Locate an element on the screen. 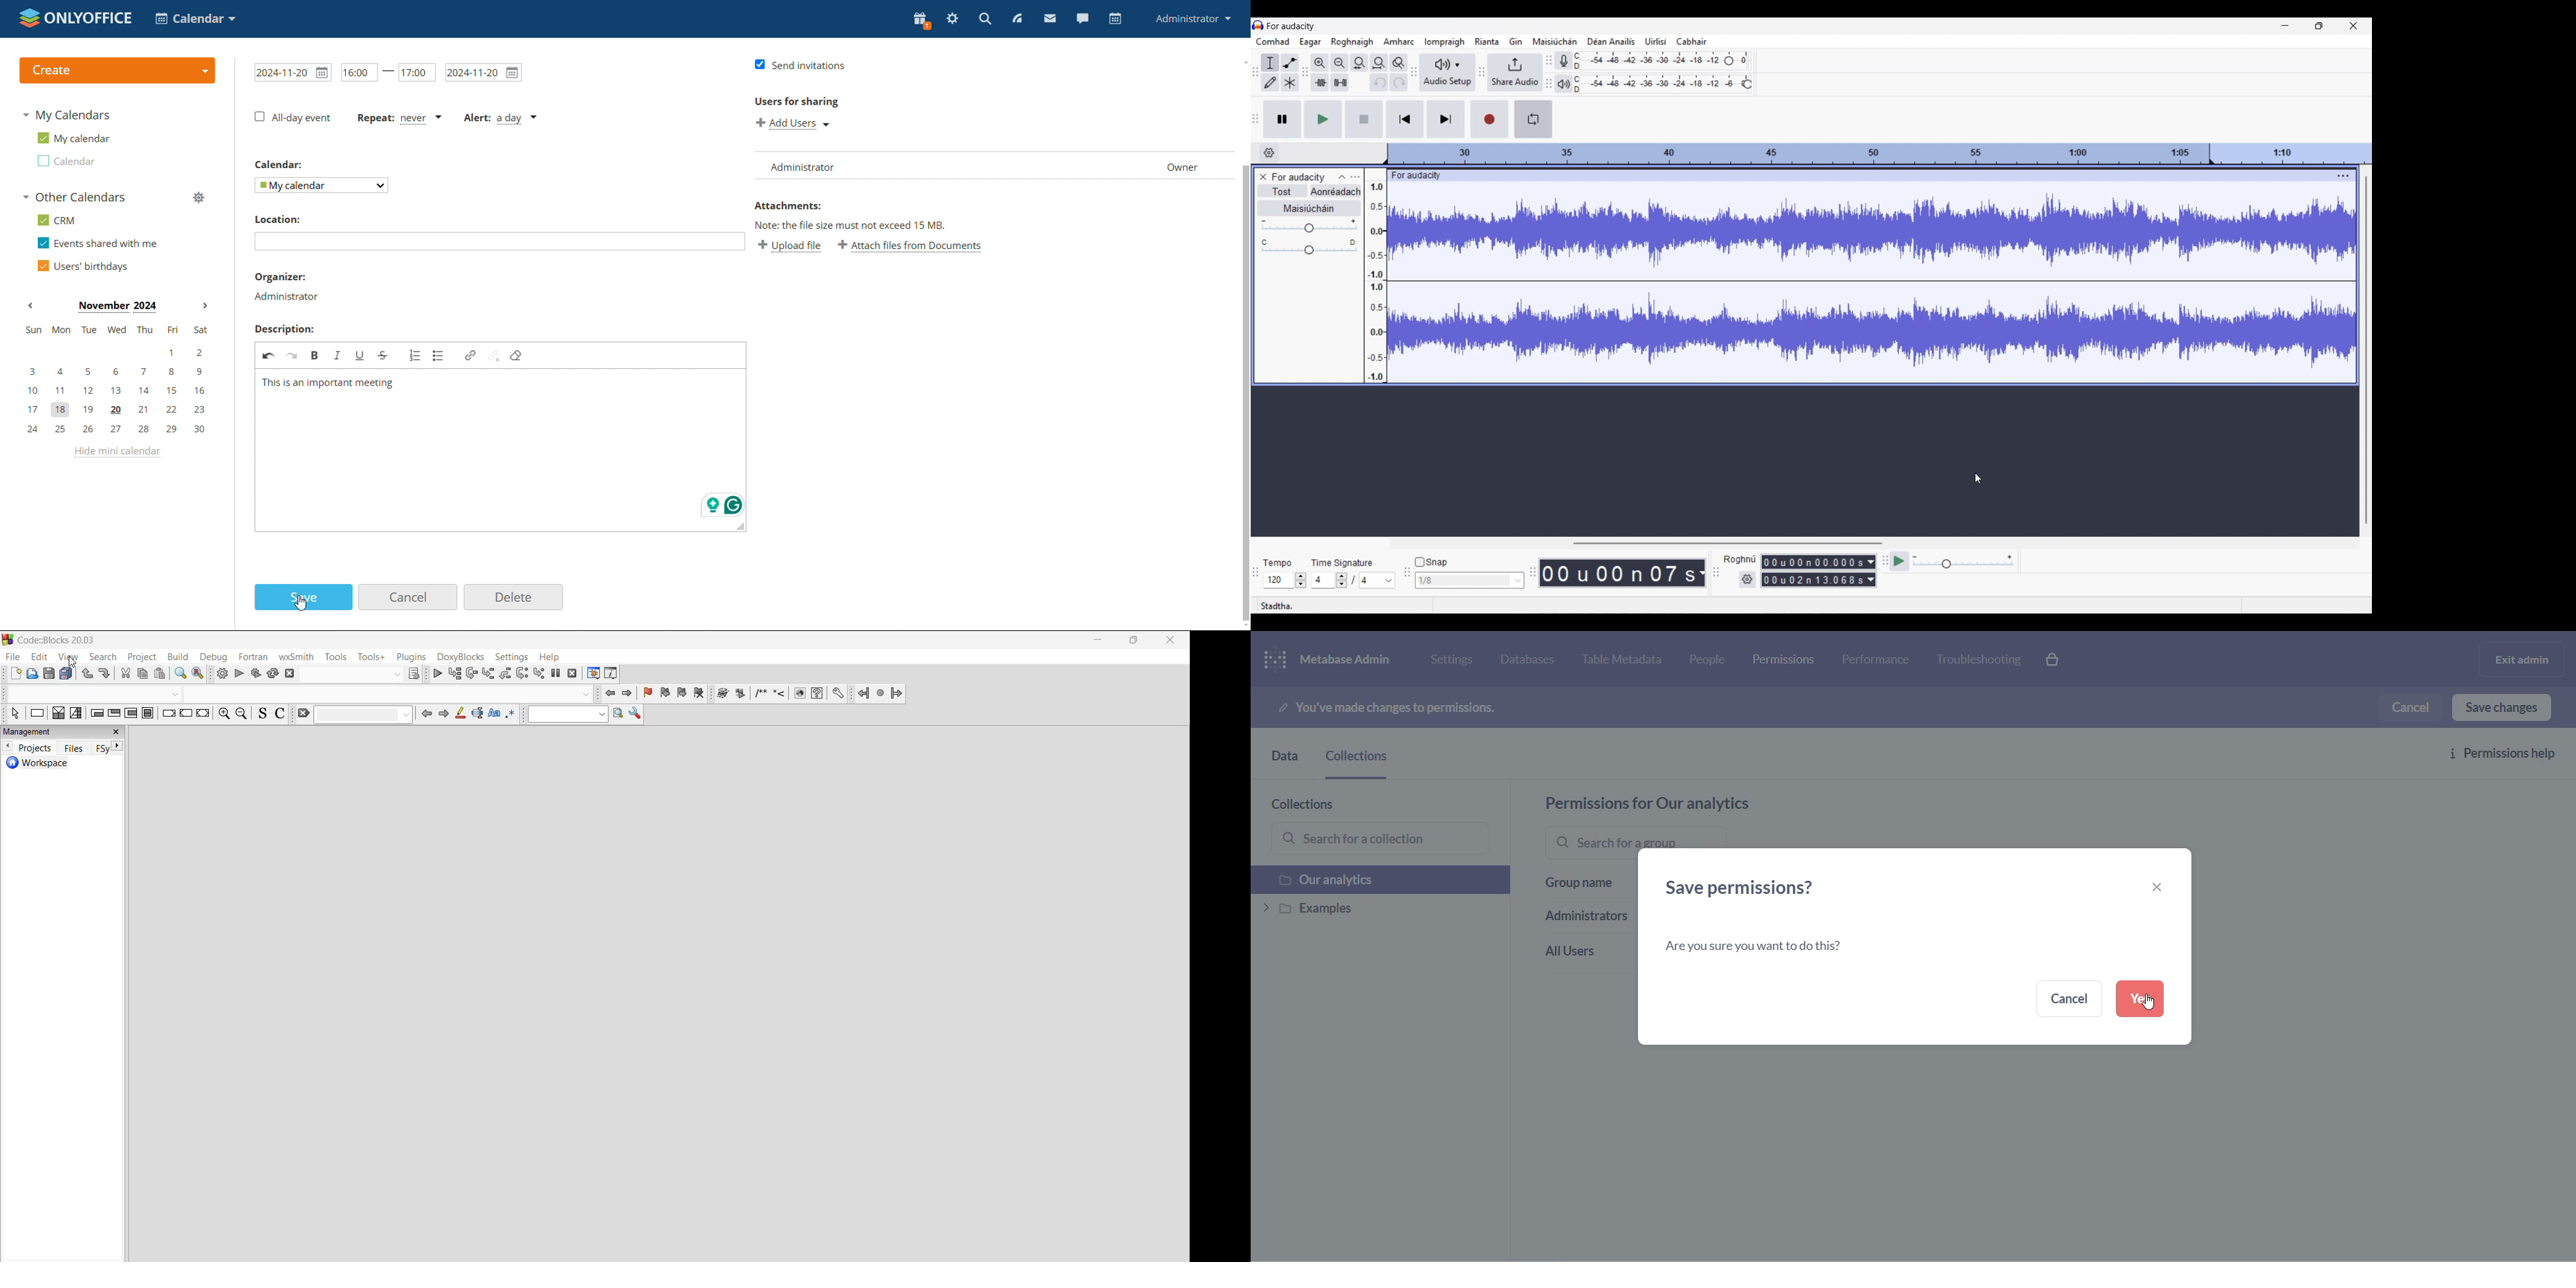 The width and height of the screenshot is (2576, 1288). new file is located at coordinates (15, 674).